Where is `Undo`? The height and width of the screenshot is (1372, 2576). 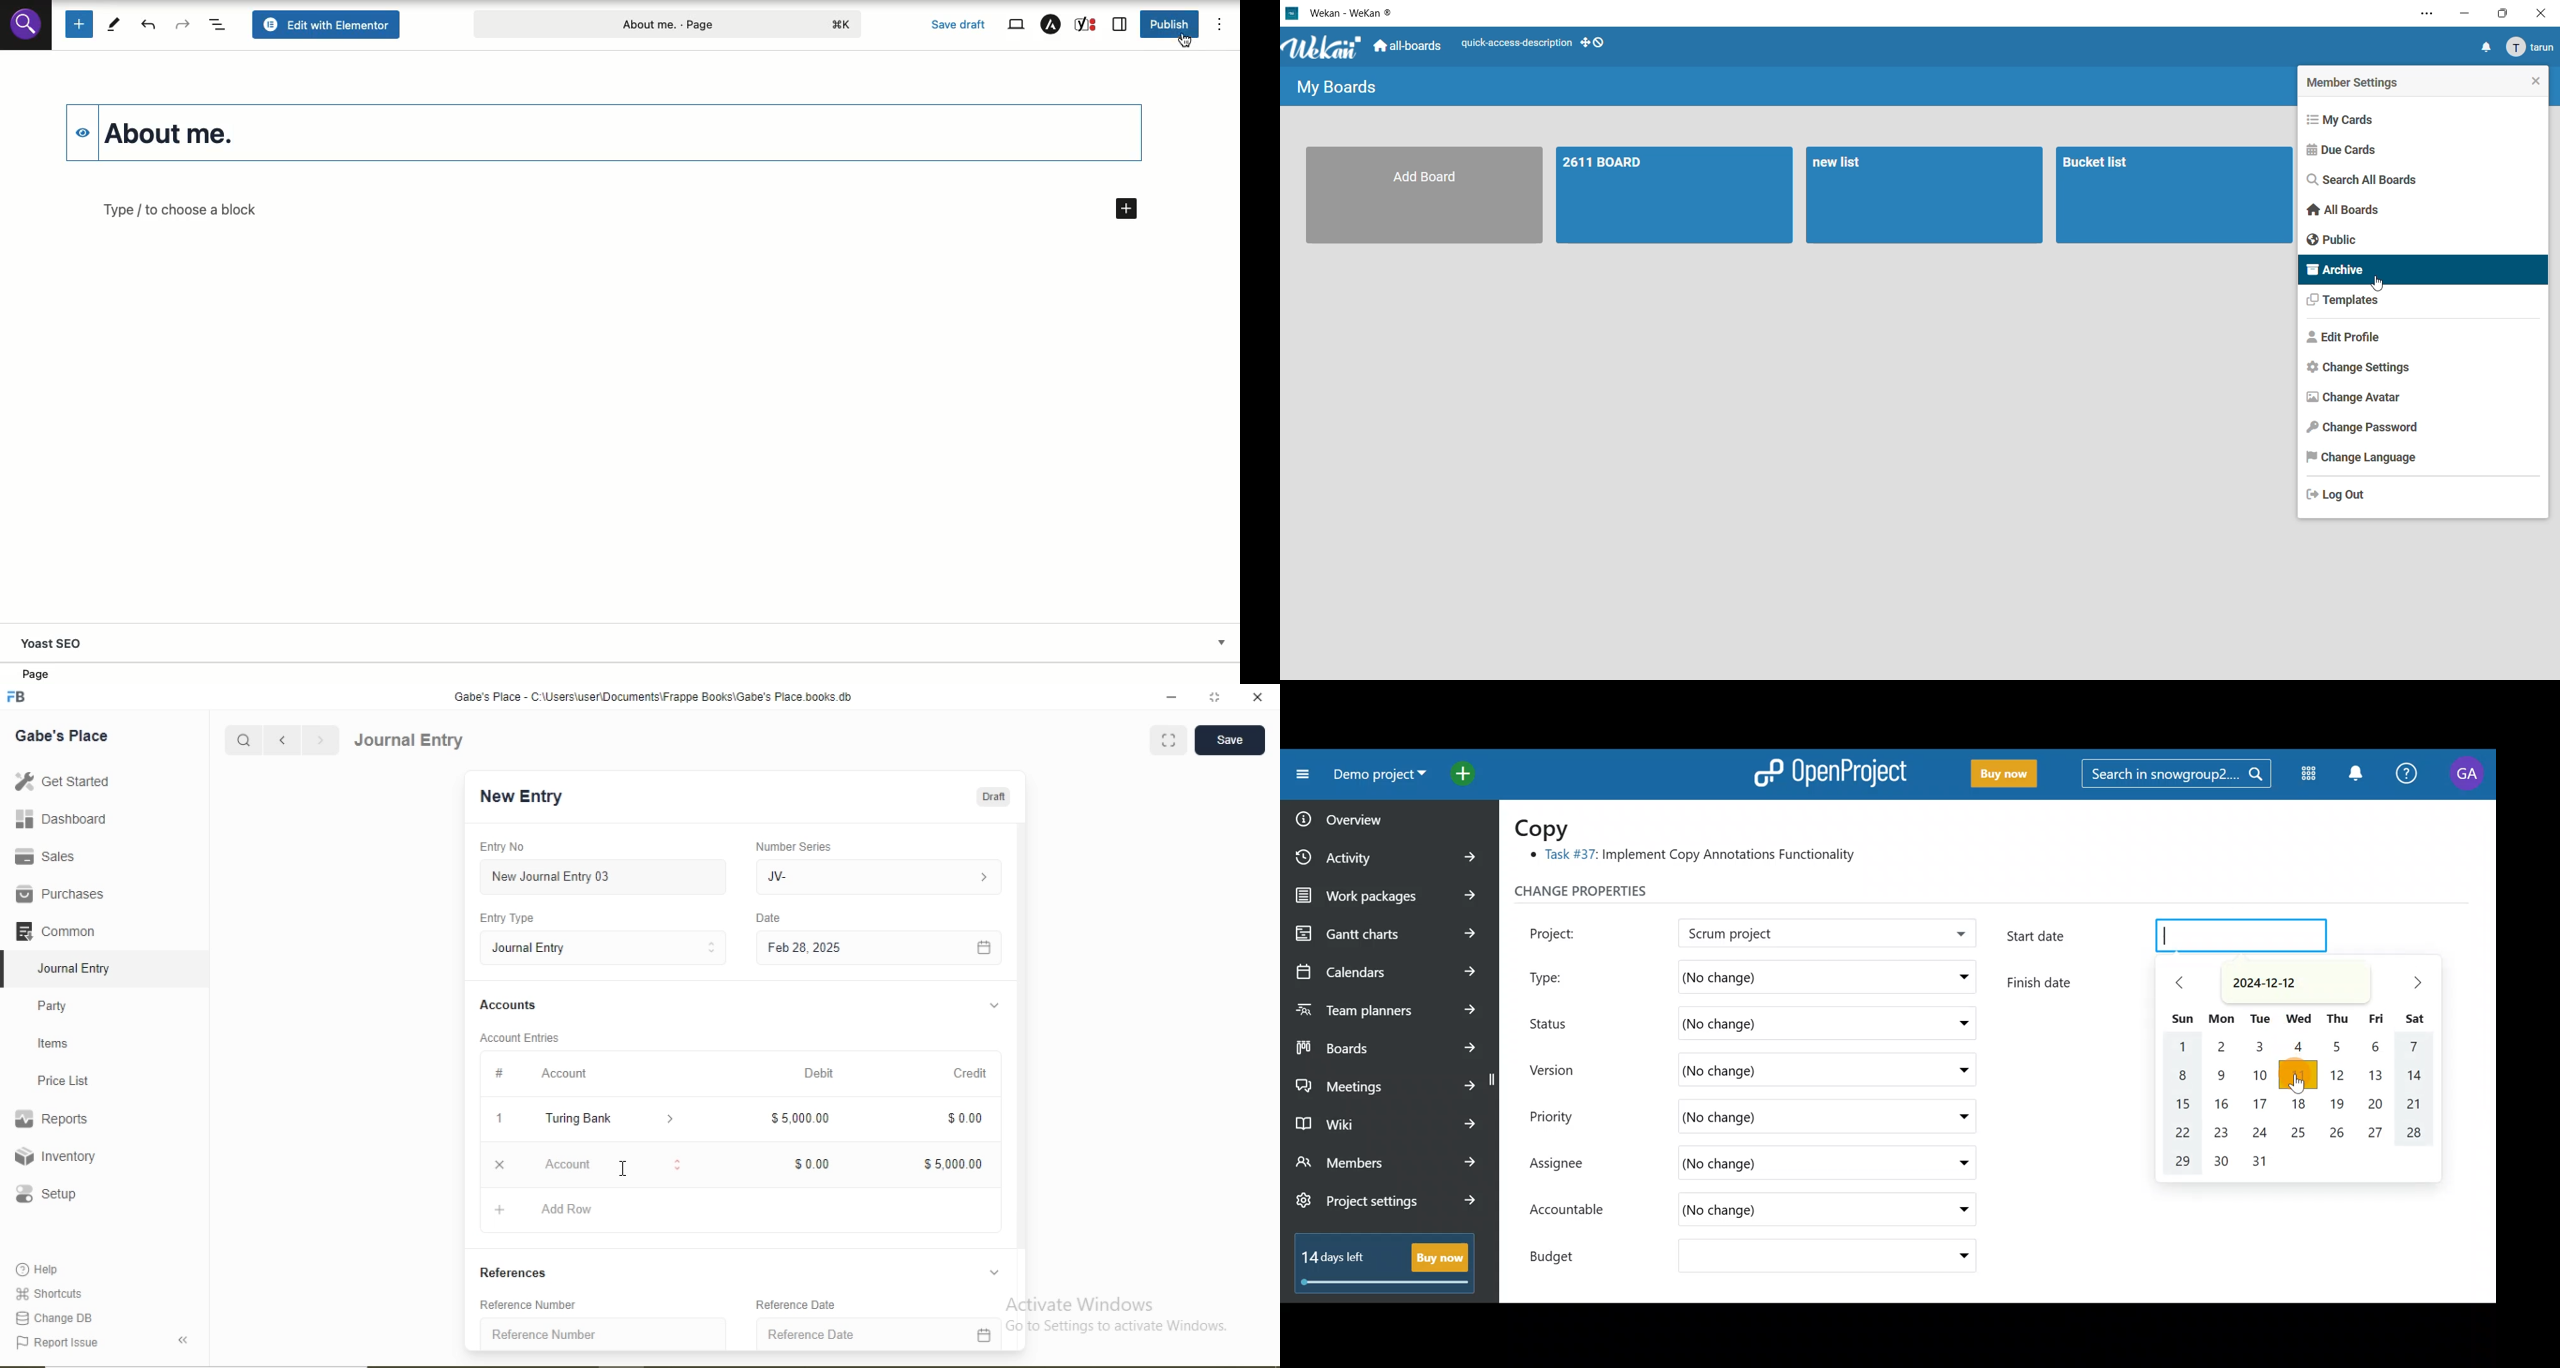
Undo is located at coordinates (151, 24).